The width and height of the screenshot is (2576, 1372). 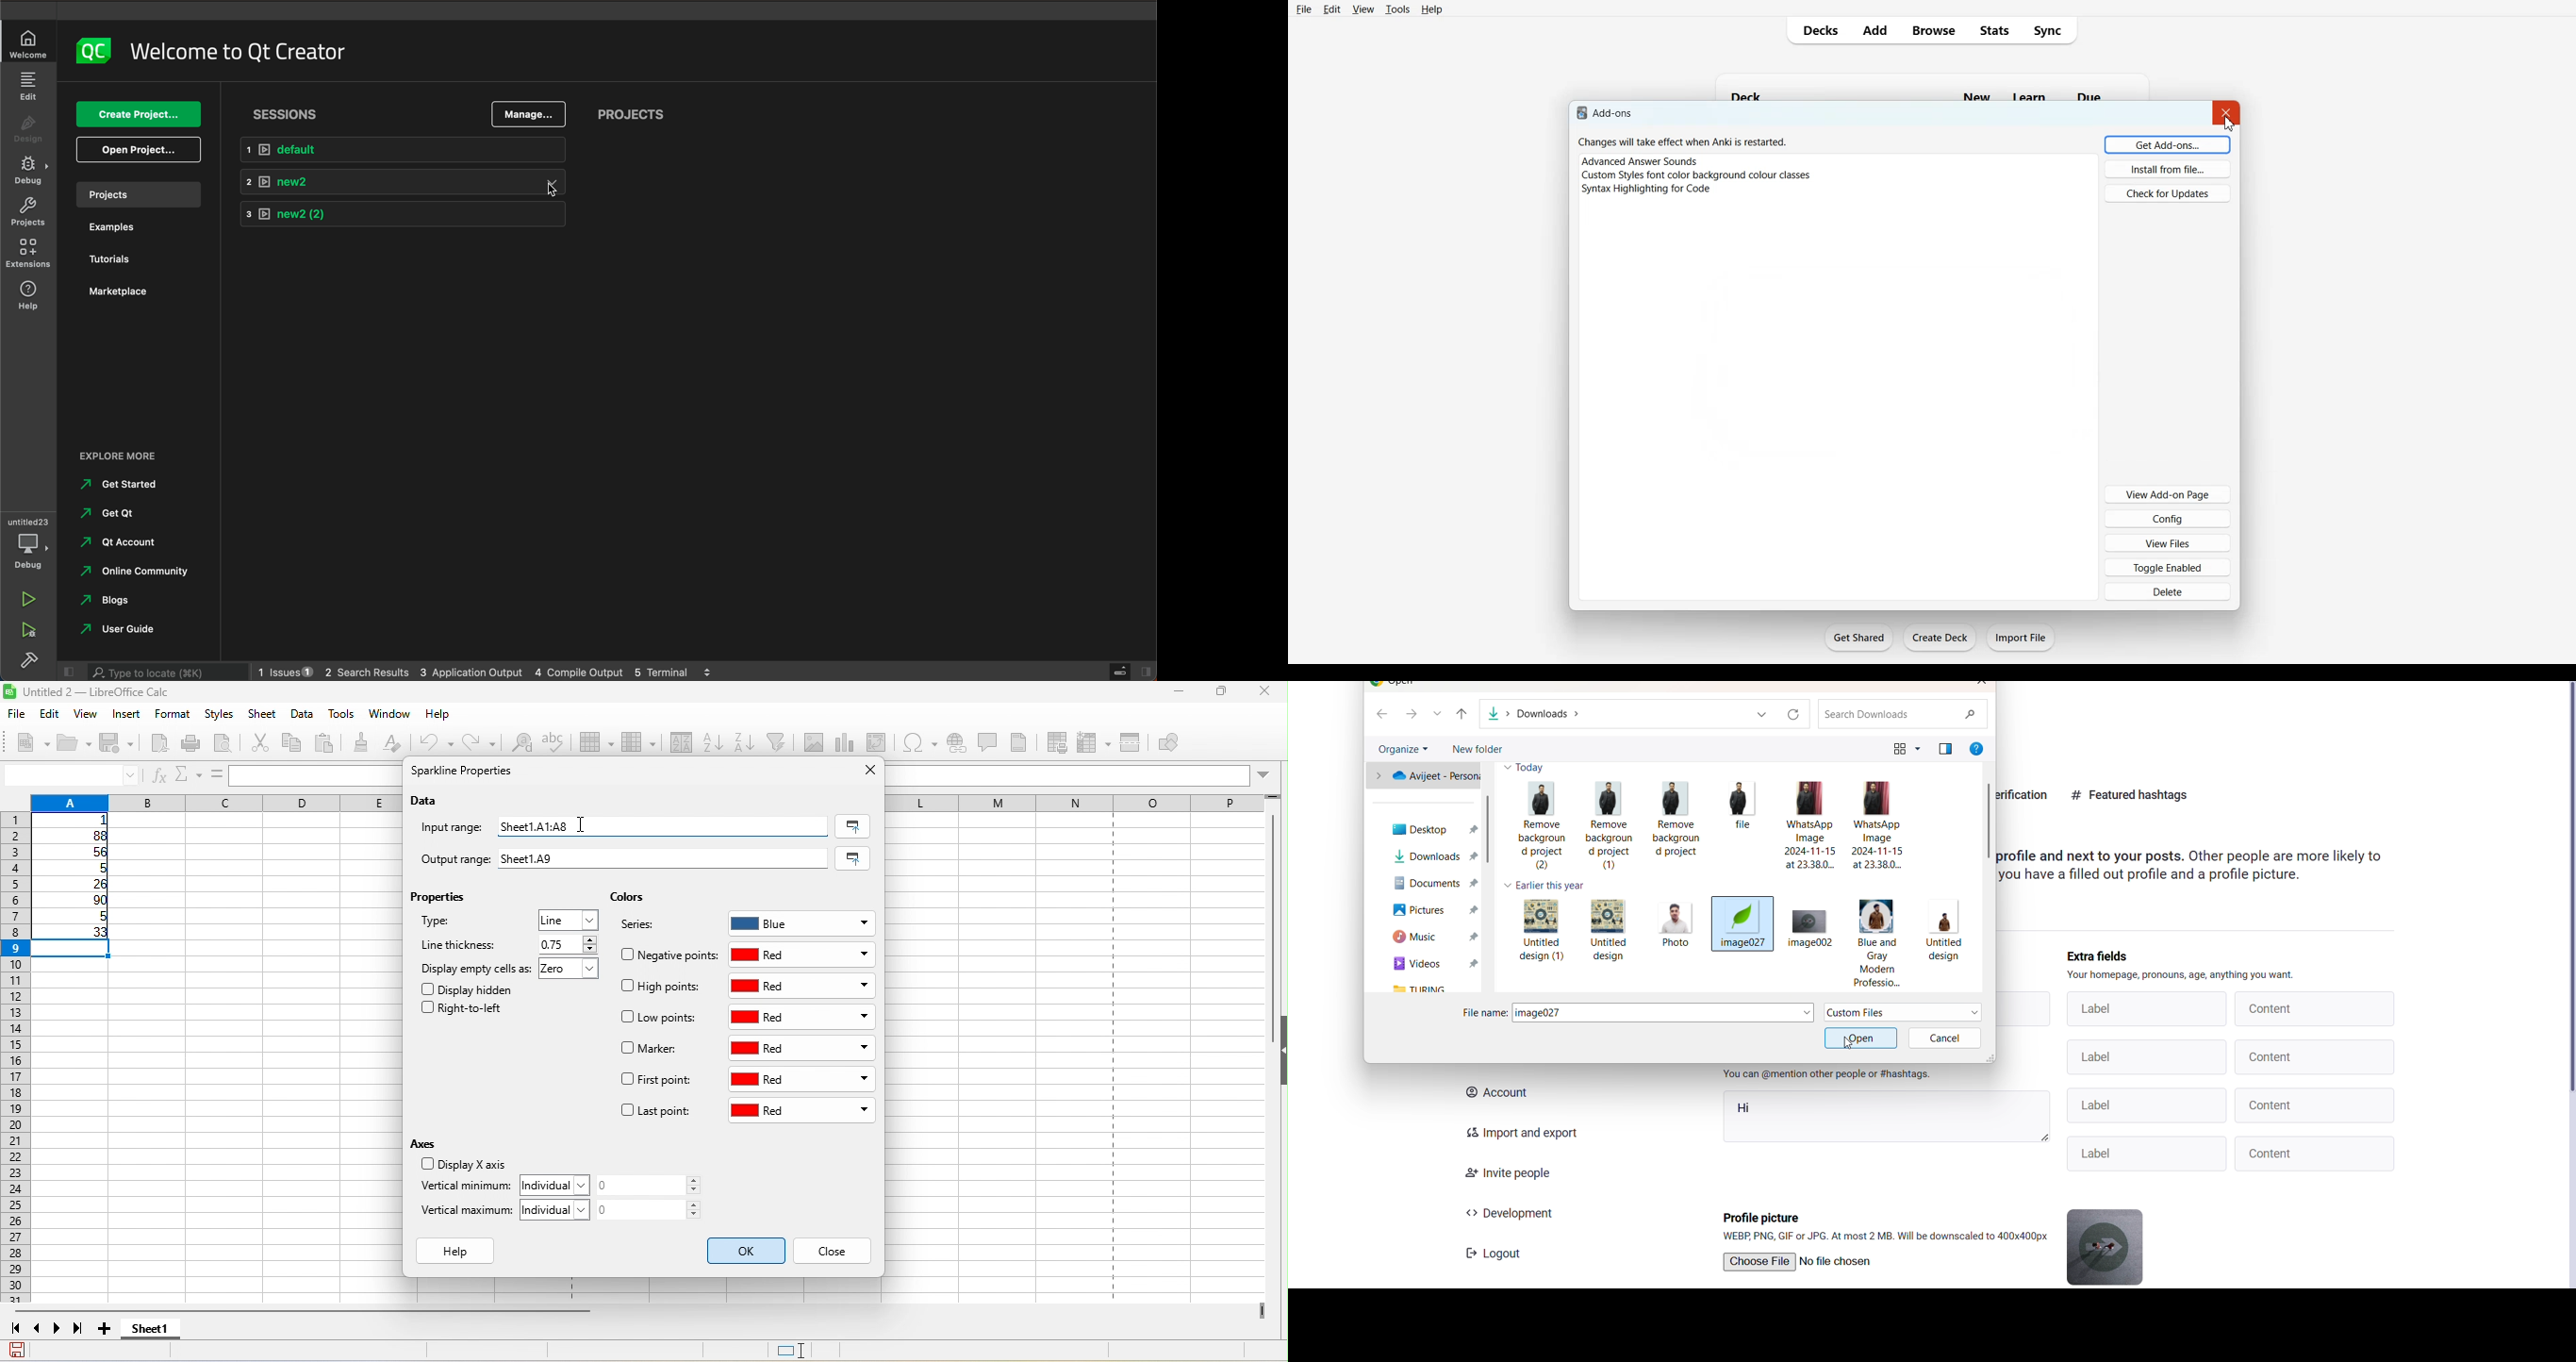 I want to click on Add-ons., so click(x=1607, y=113).